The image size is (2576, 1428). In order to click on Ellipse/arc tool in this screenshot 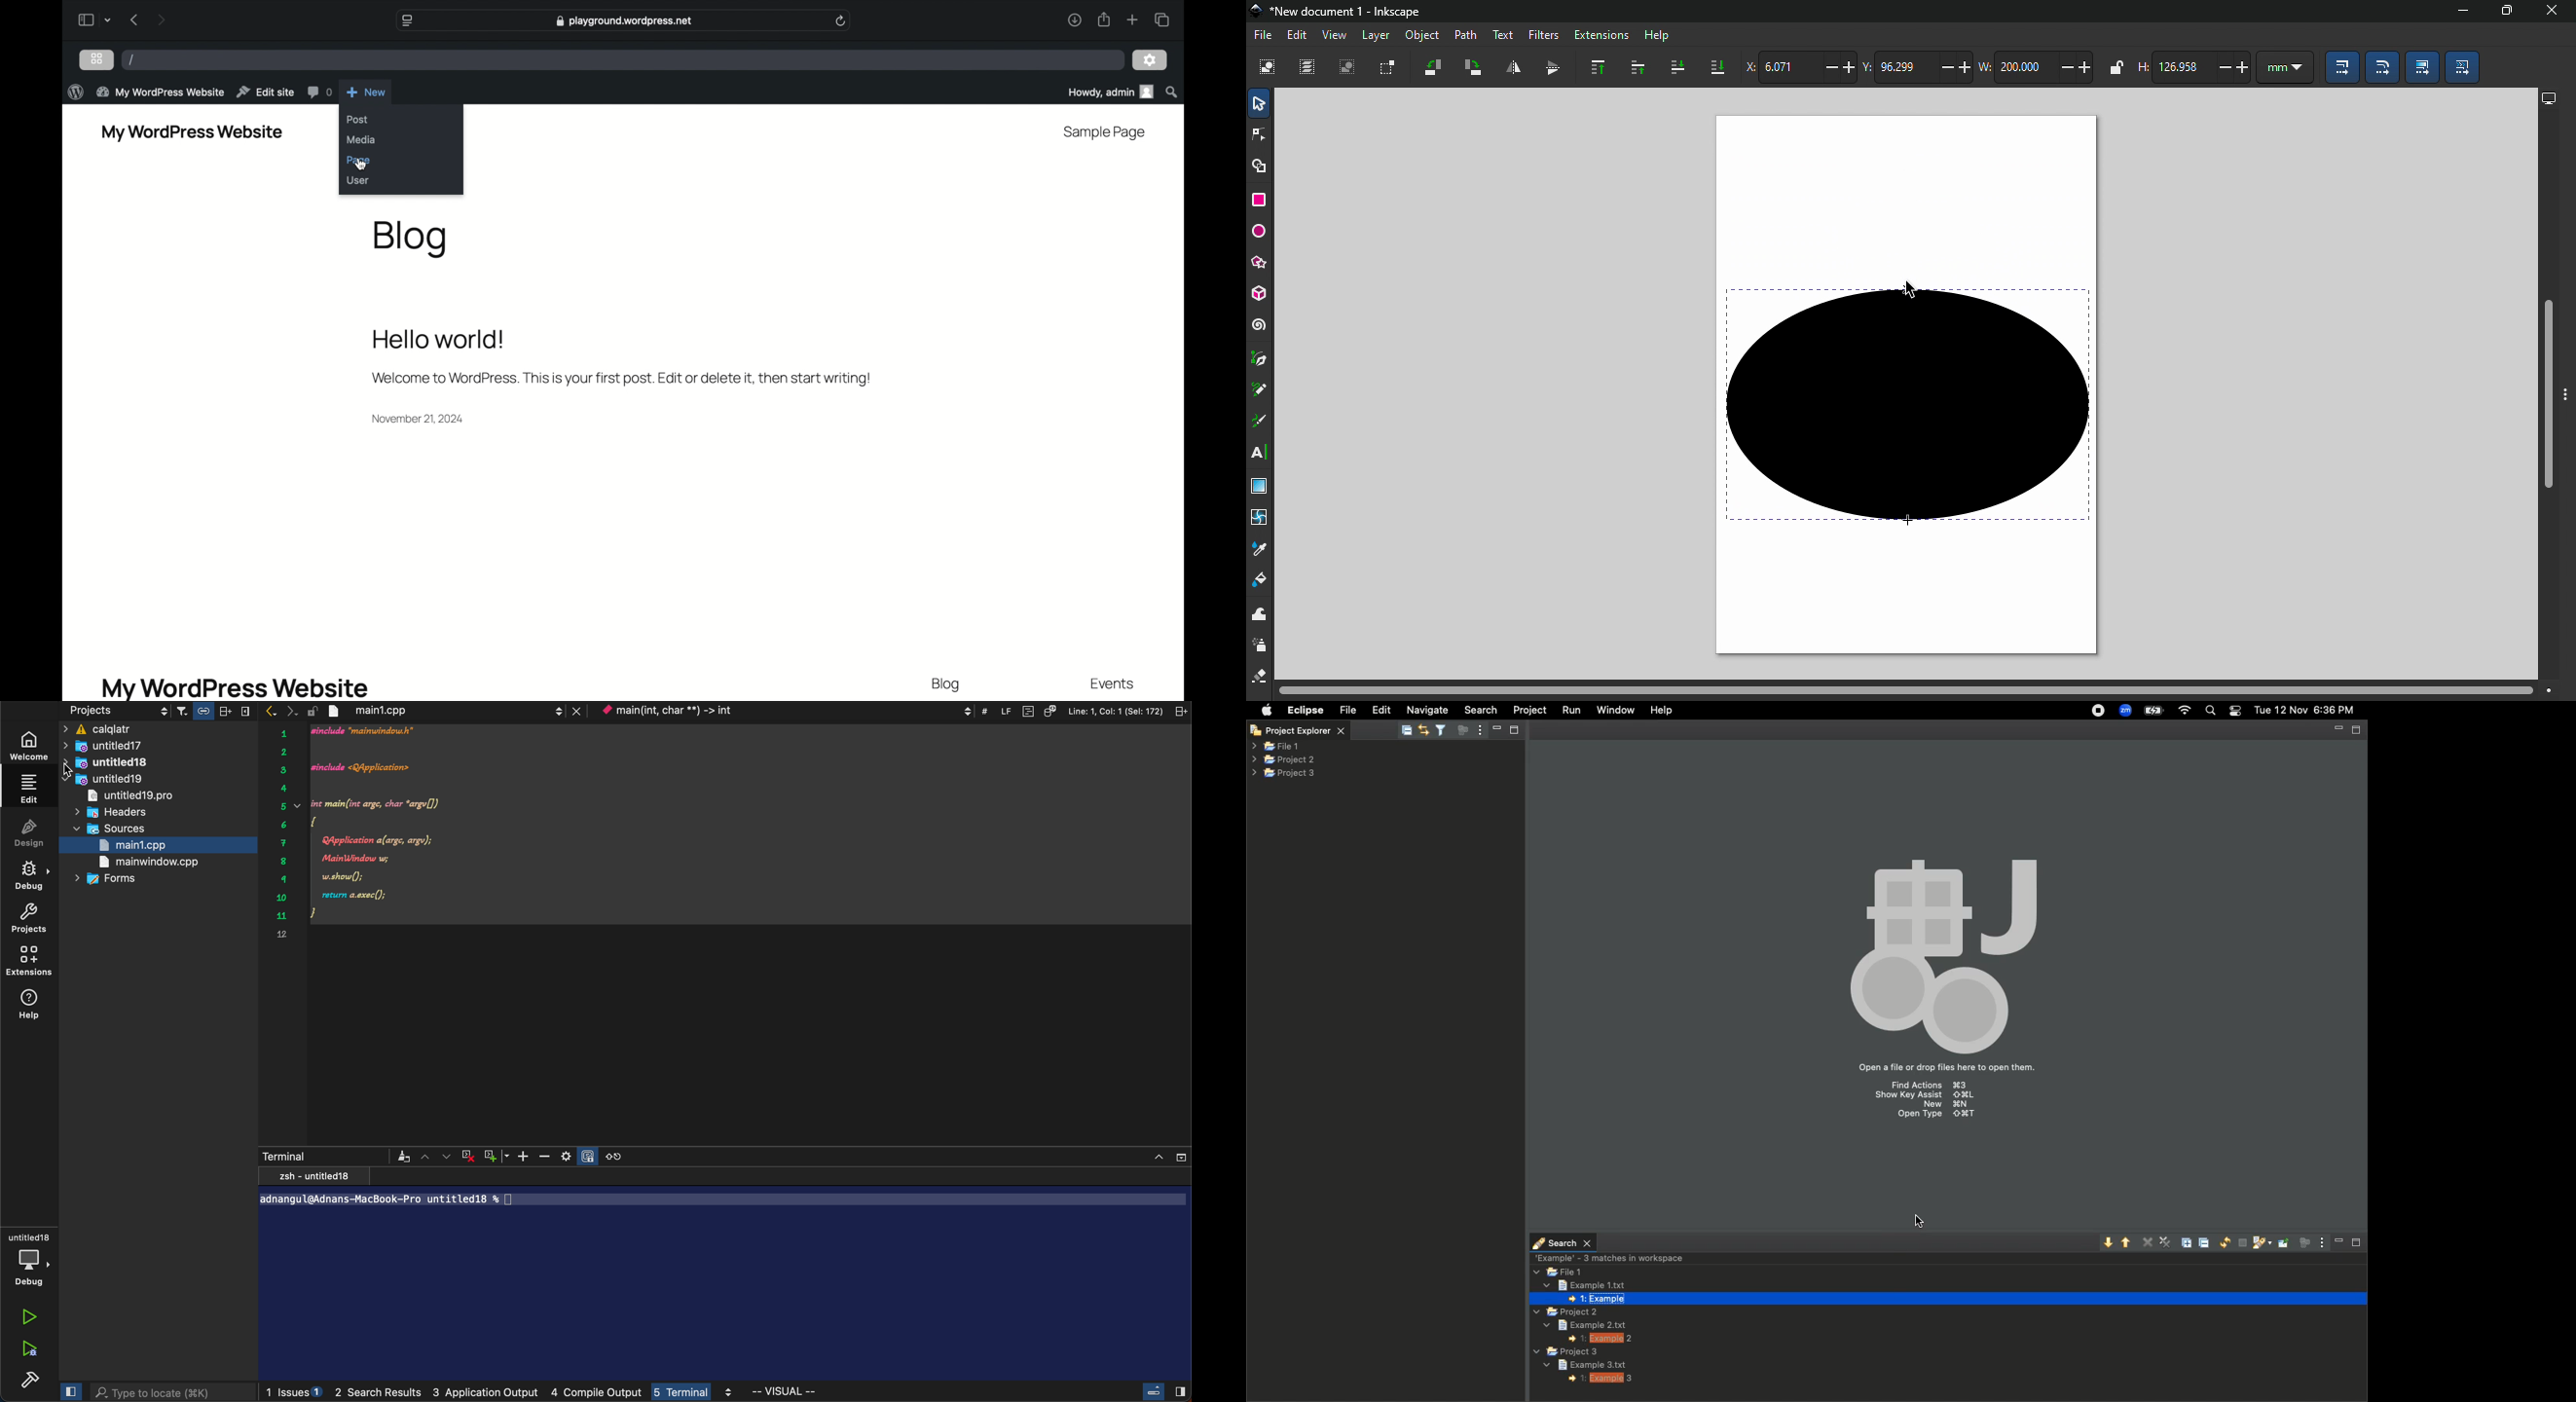, I will do `click(1261, 230)`.